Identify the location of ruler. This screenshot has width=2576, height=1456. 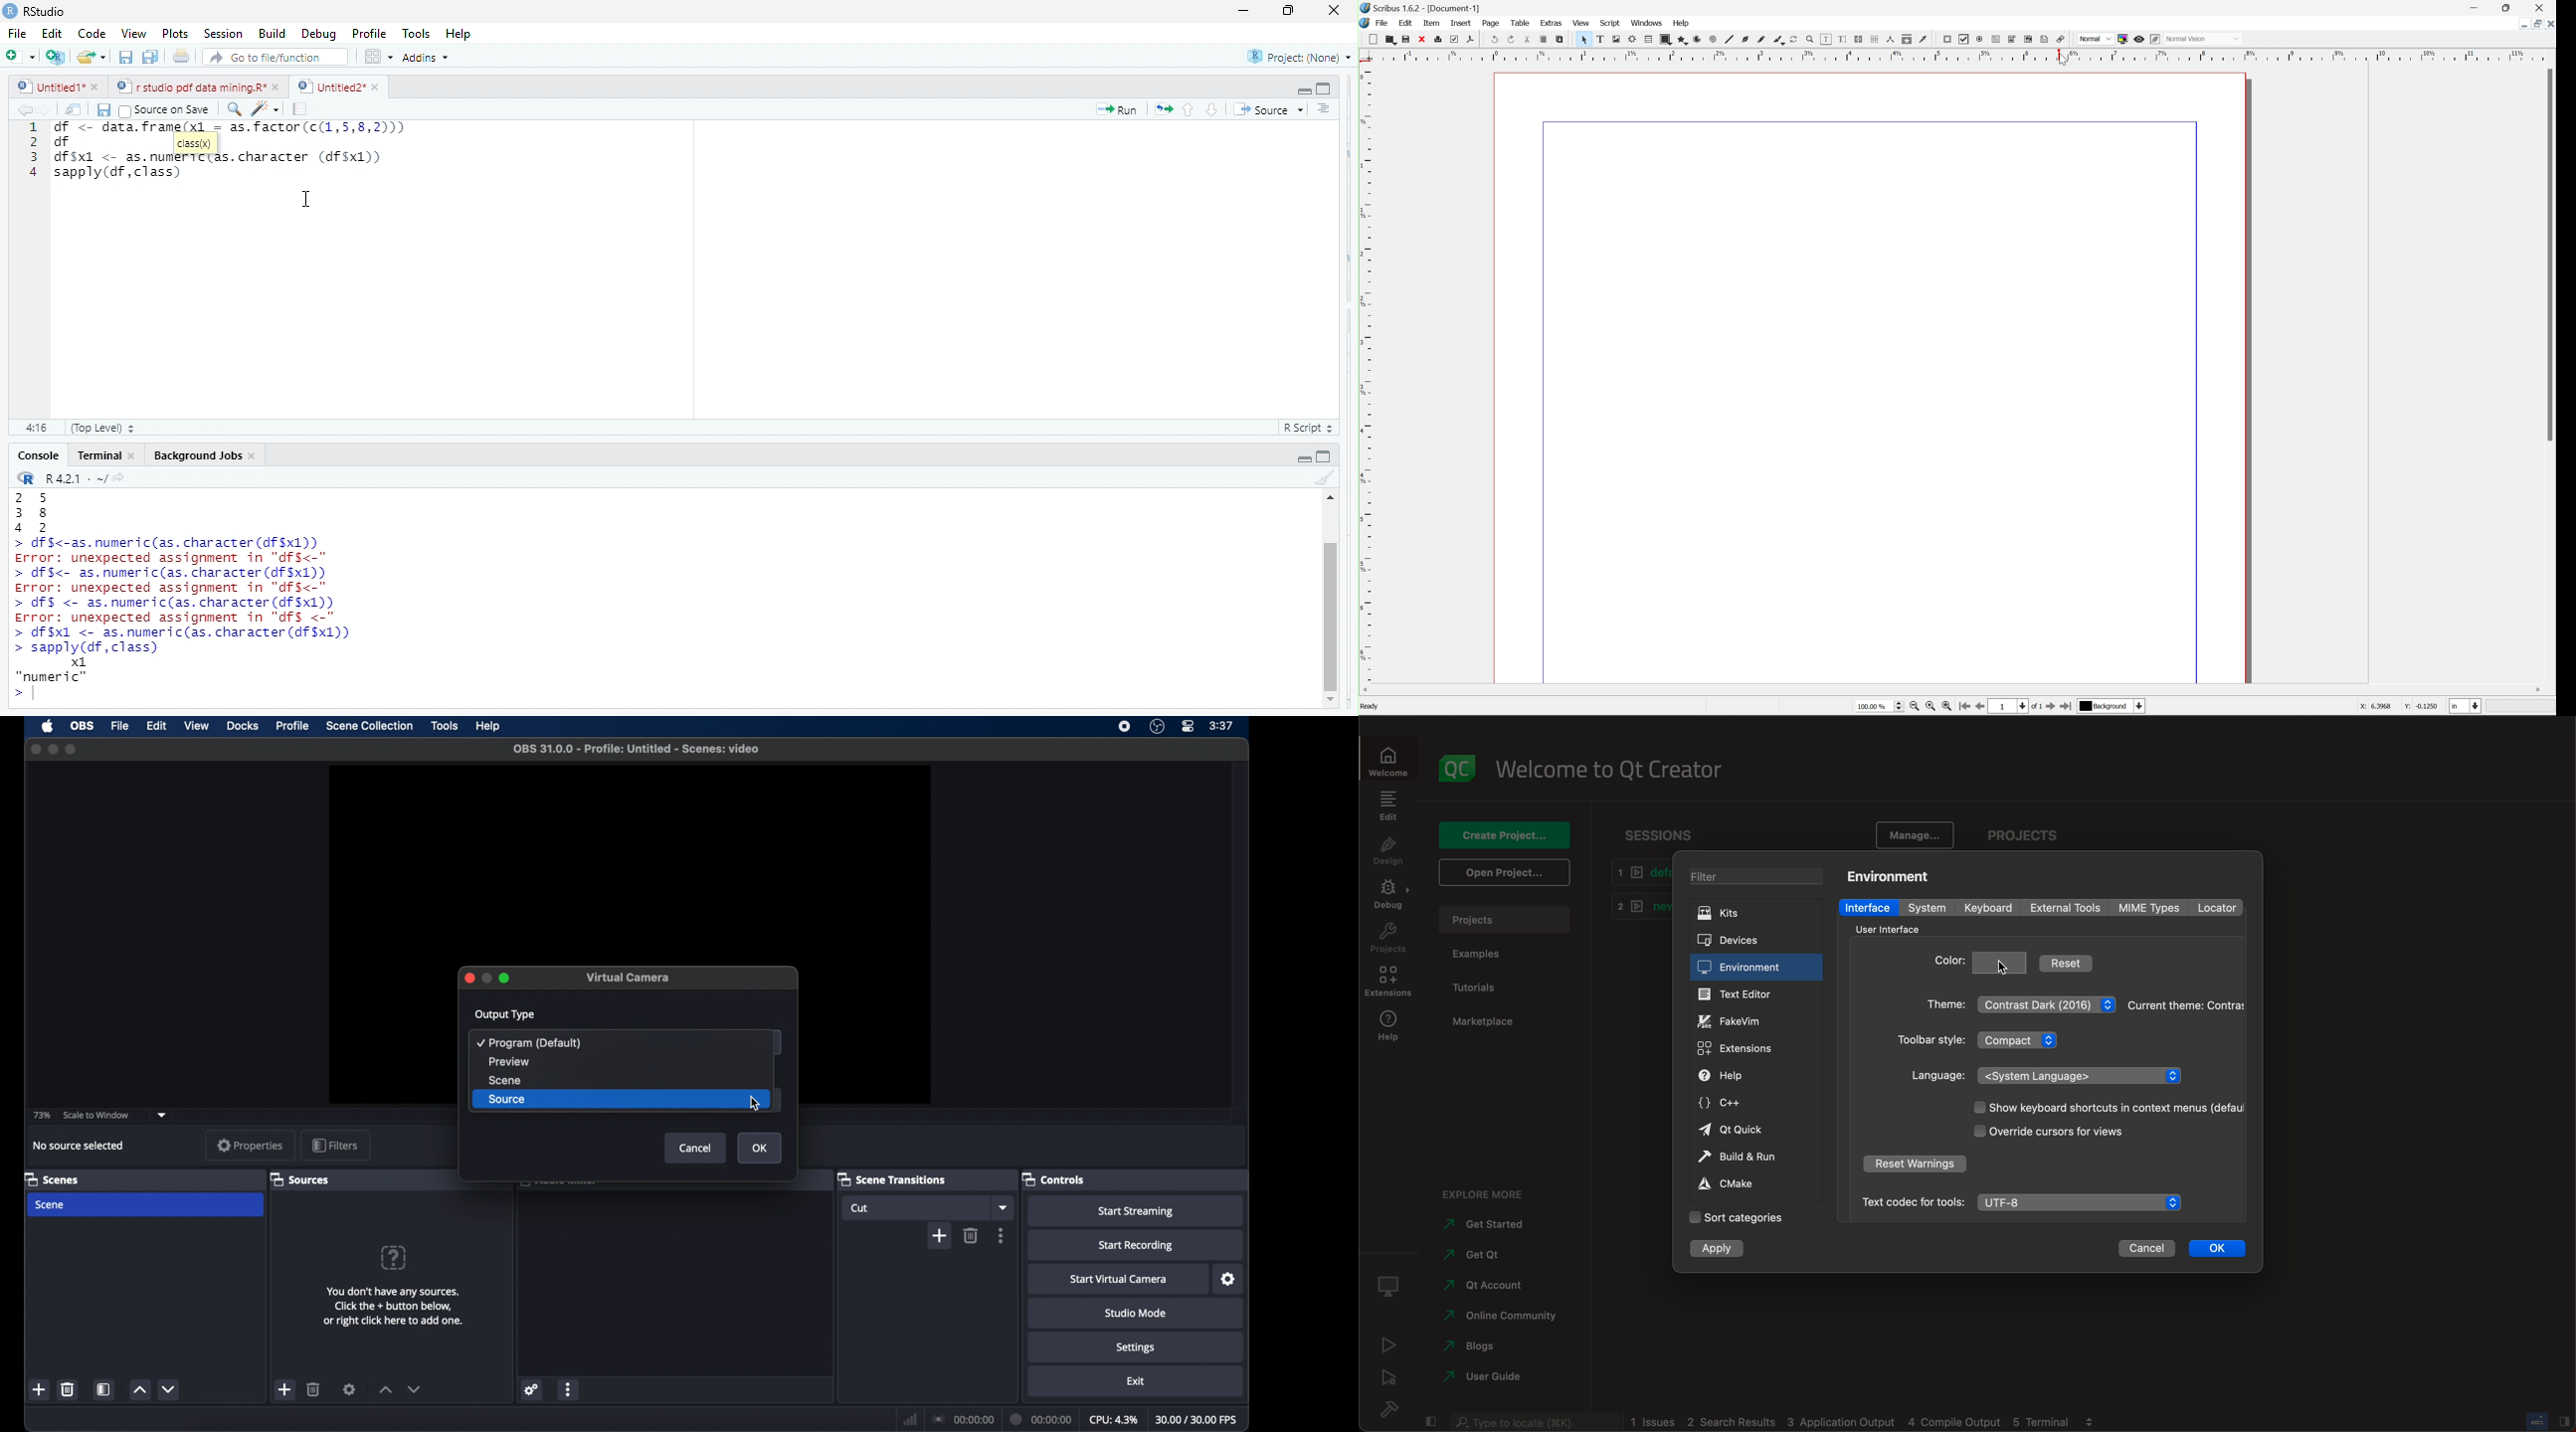
(1366, 375).